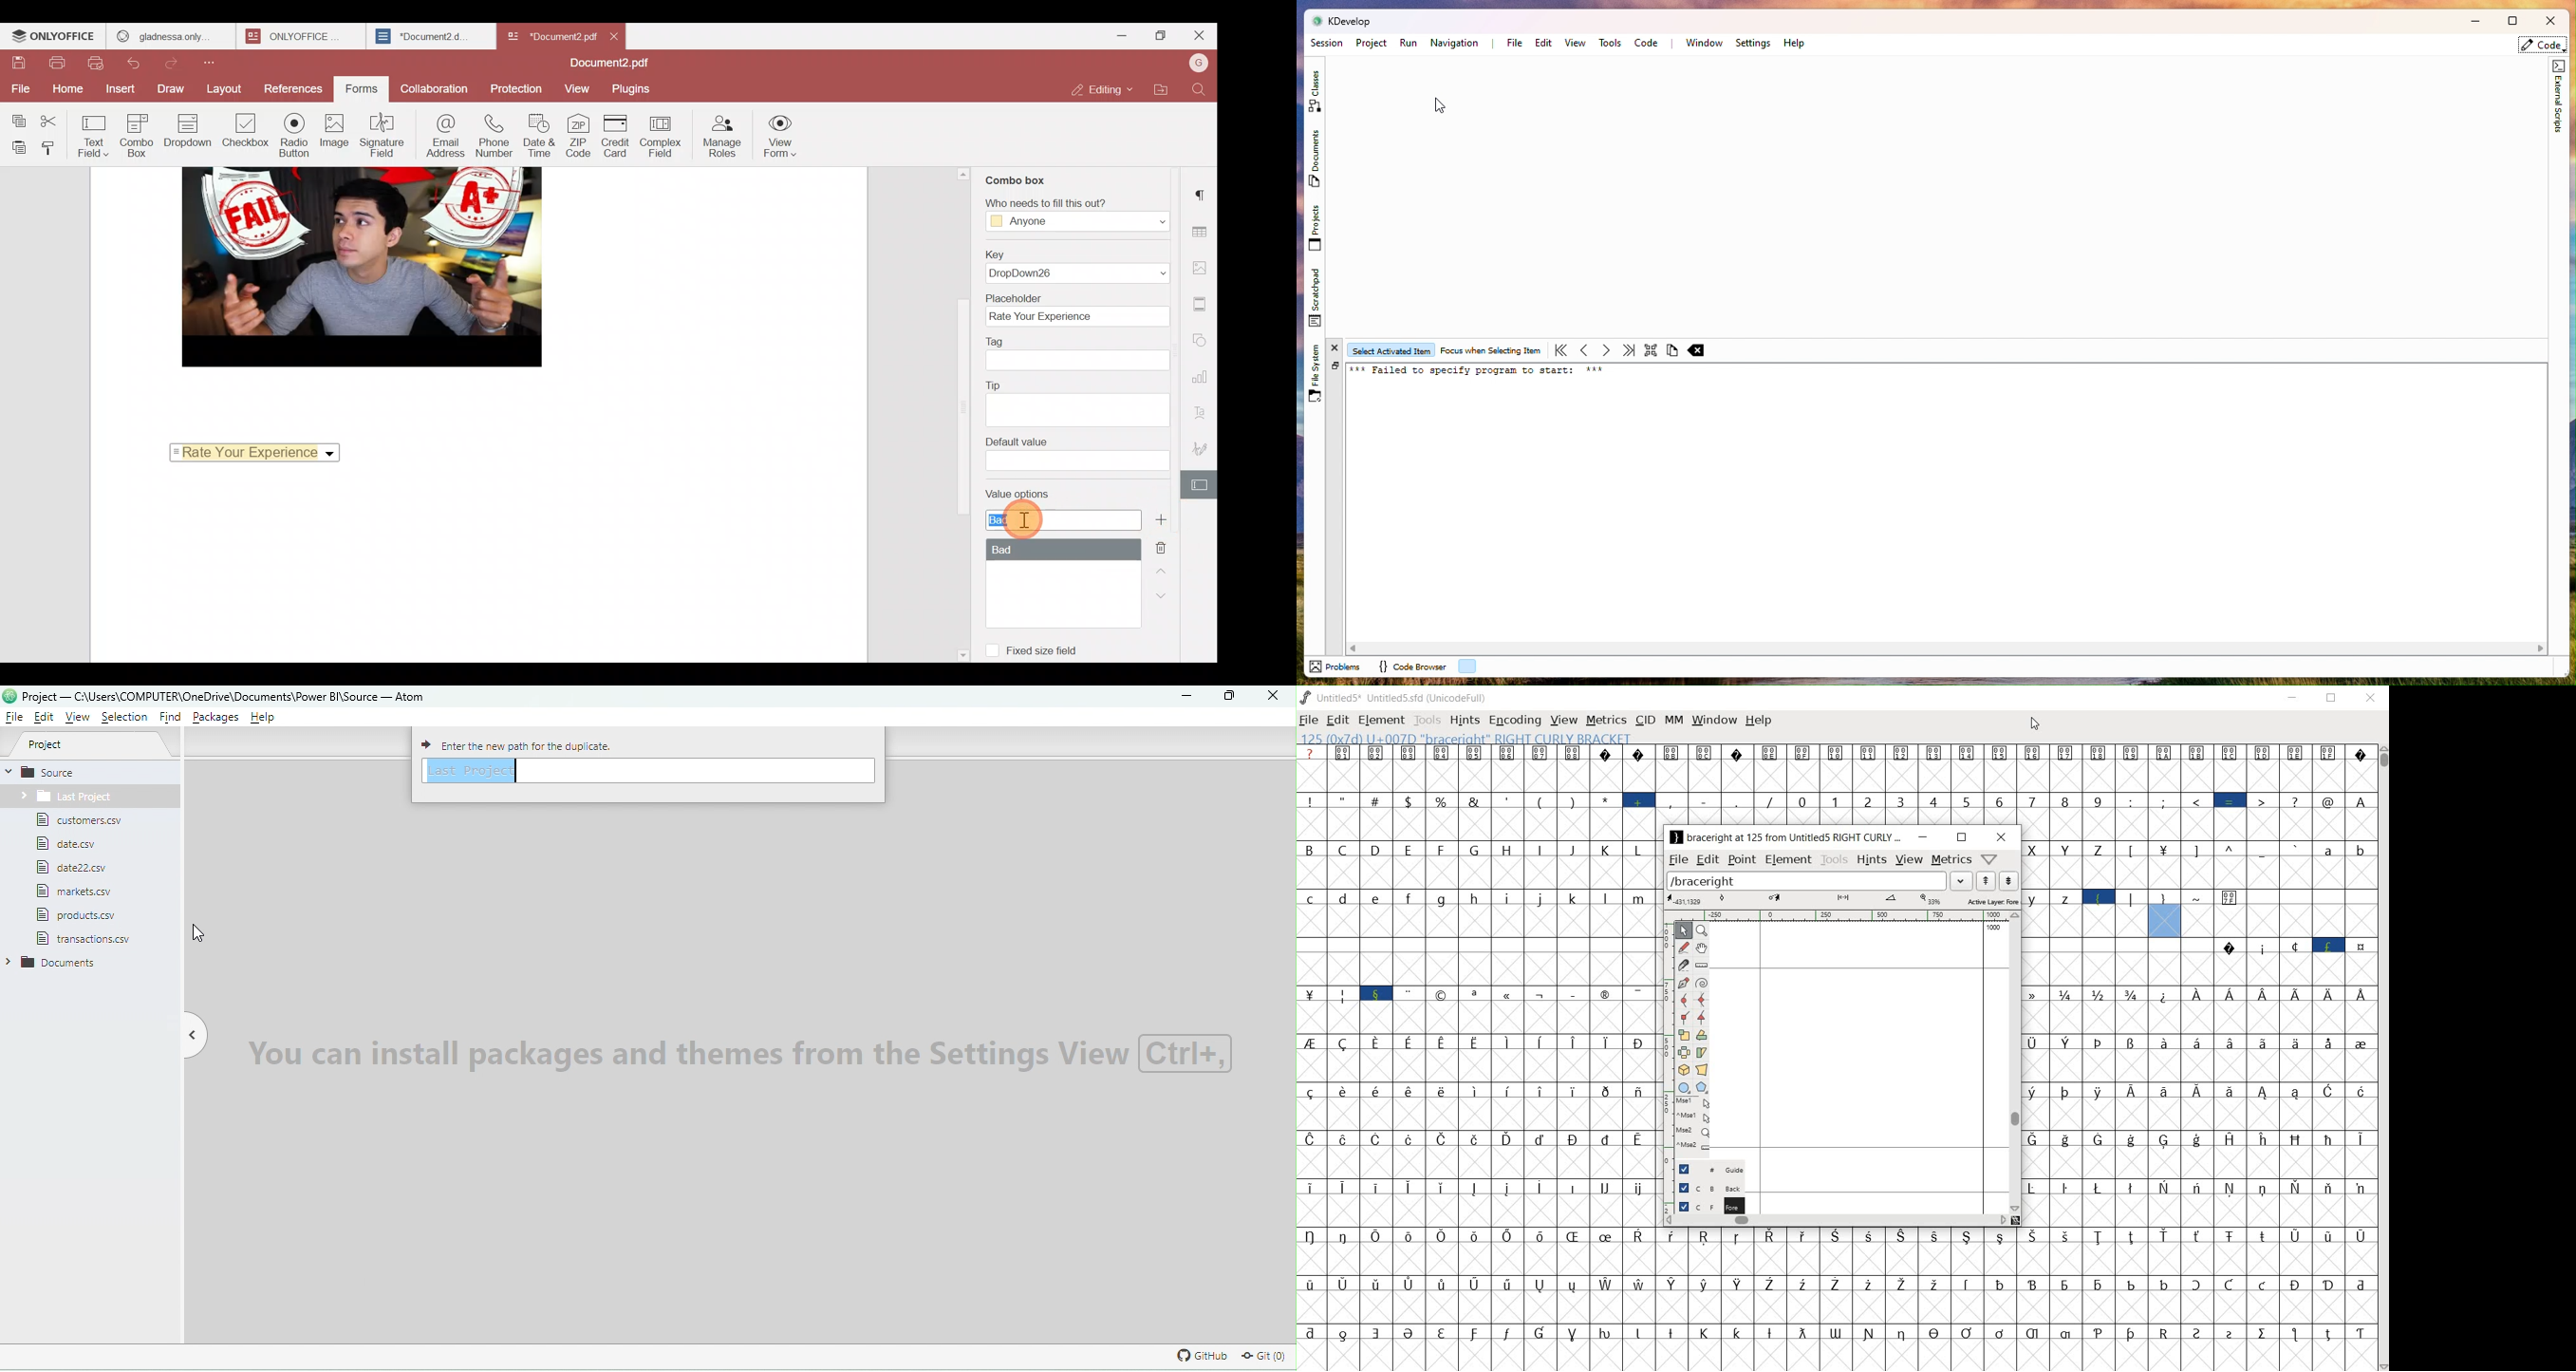 The width and height of the screenshot is (2576, 1372). Describe the element at coordinates (200, 931) in the screenshot. I see `cursor` at that location.